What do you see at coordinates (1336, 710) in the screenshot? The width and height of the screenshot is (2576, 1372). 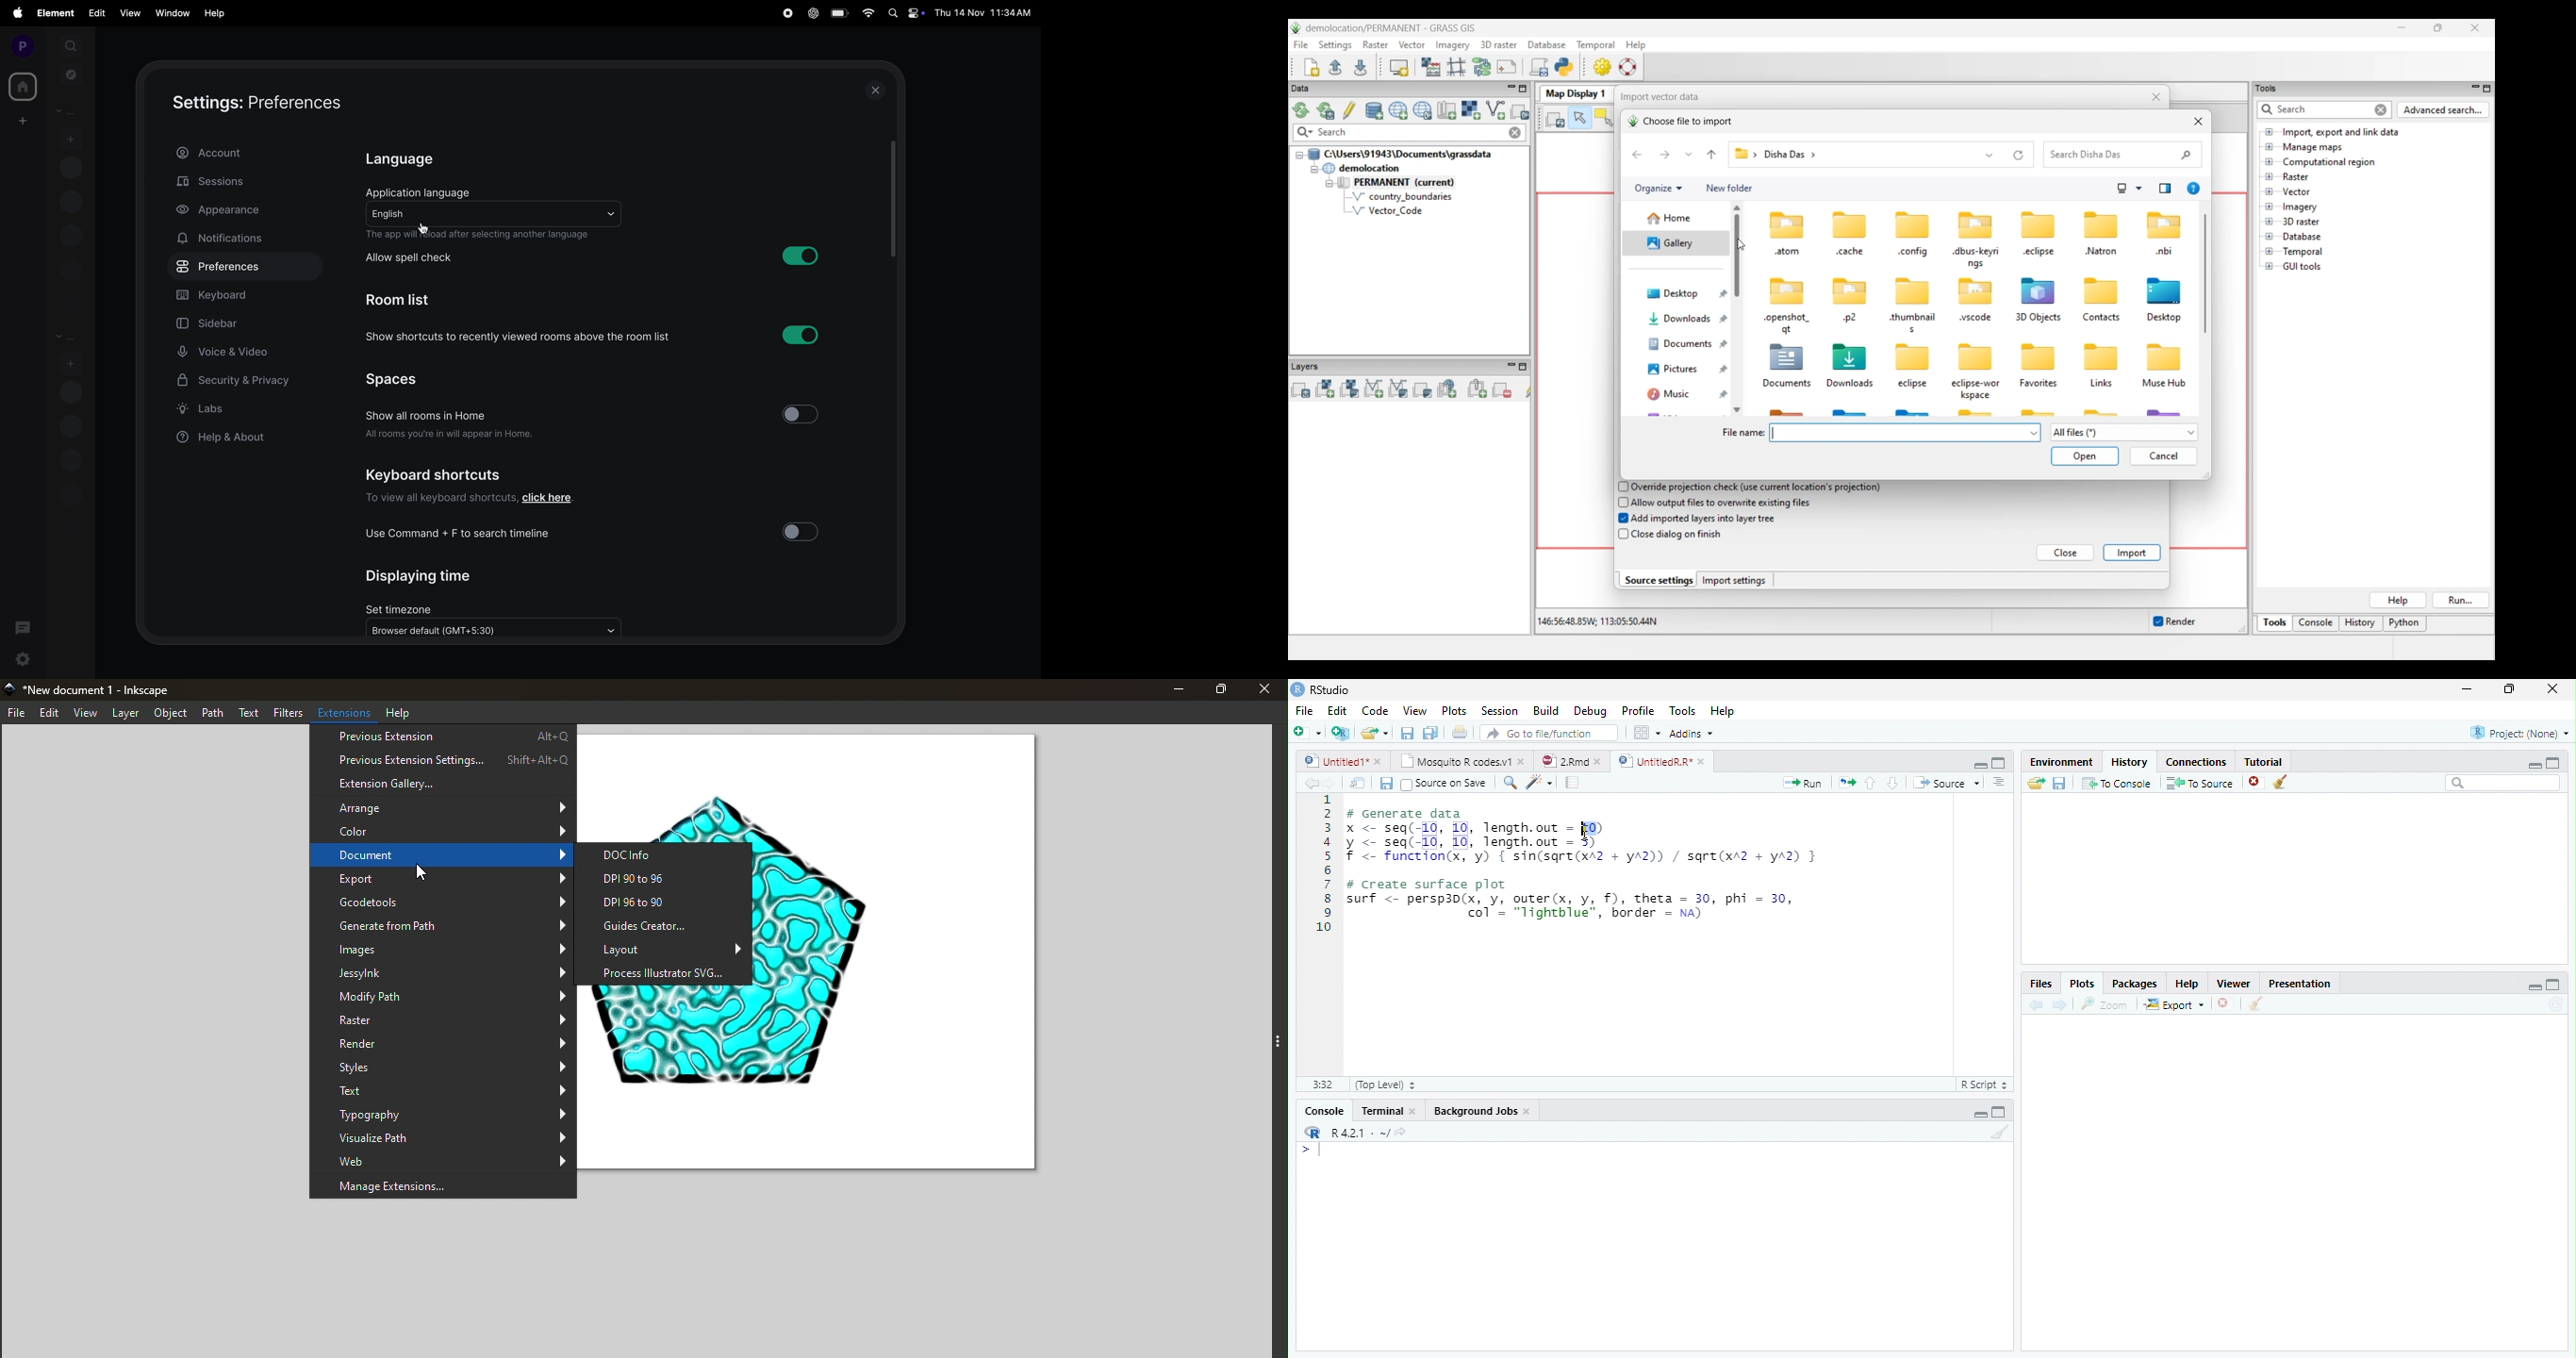 I see `Edit` at bounding box center [1336, 710].